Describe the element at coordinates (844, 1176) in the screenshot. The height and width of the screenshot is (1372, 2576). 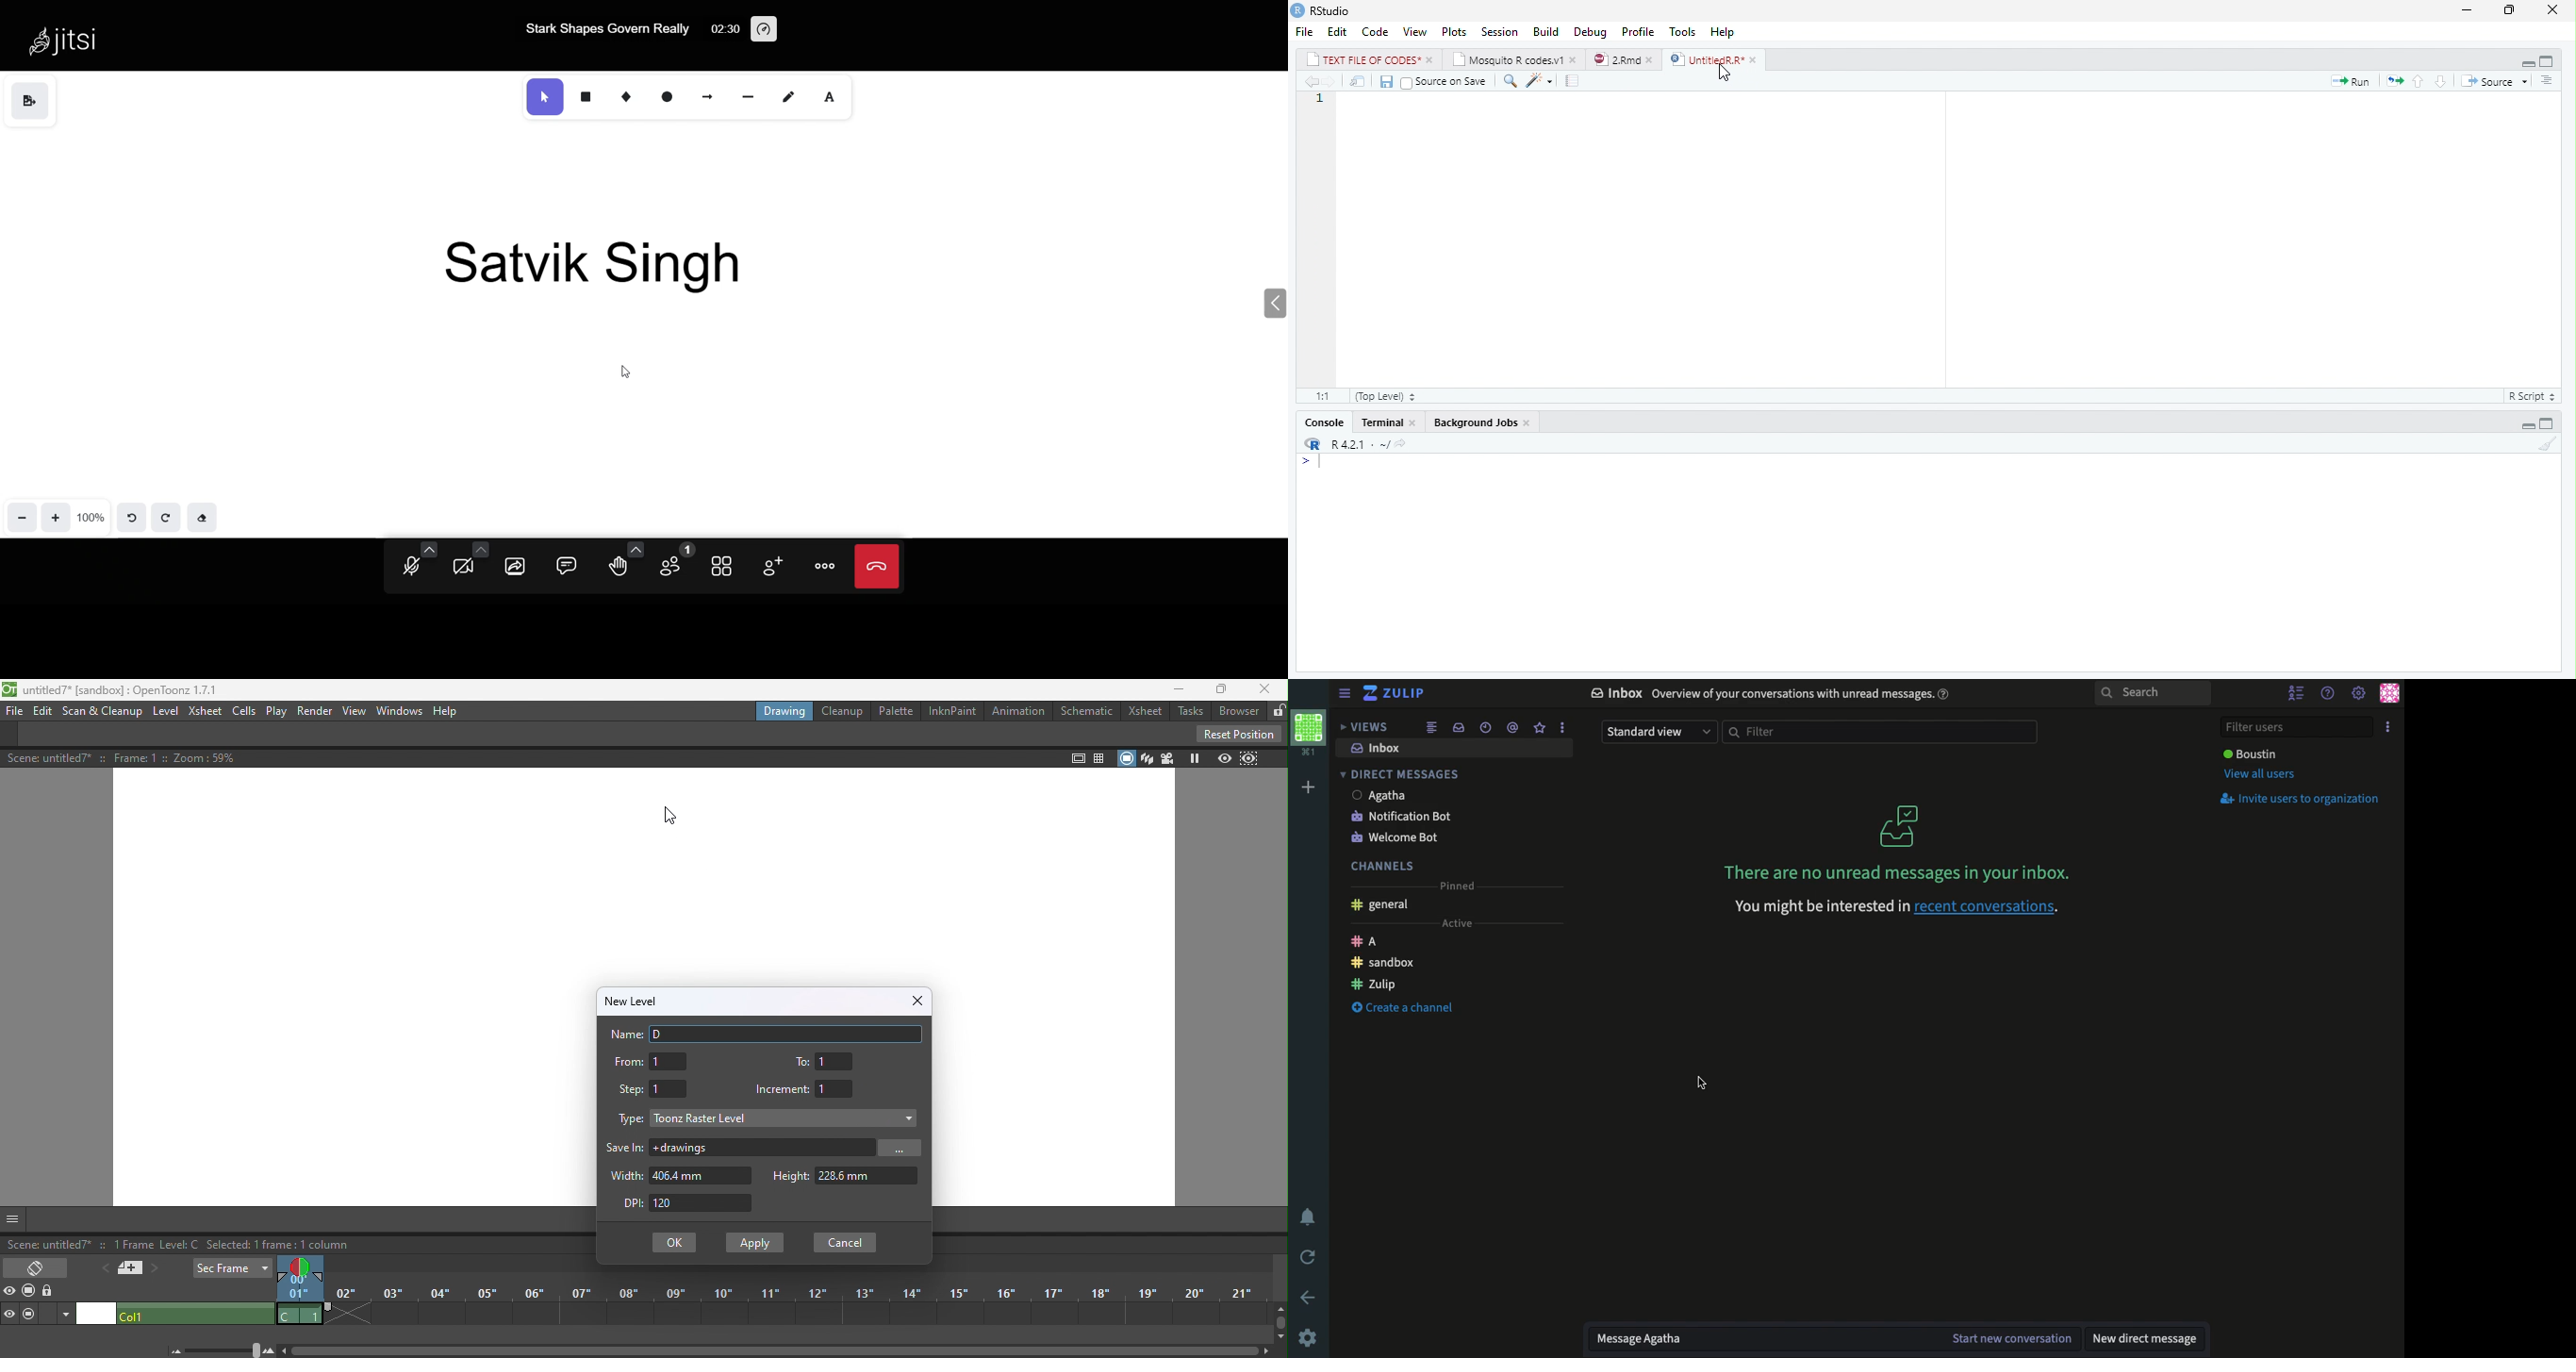
I see `Height` at that location.